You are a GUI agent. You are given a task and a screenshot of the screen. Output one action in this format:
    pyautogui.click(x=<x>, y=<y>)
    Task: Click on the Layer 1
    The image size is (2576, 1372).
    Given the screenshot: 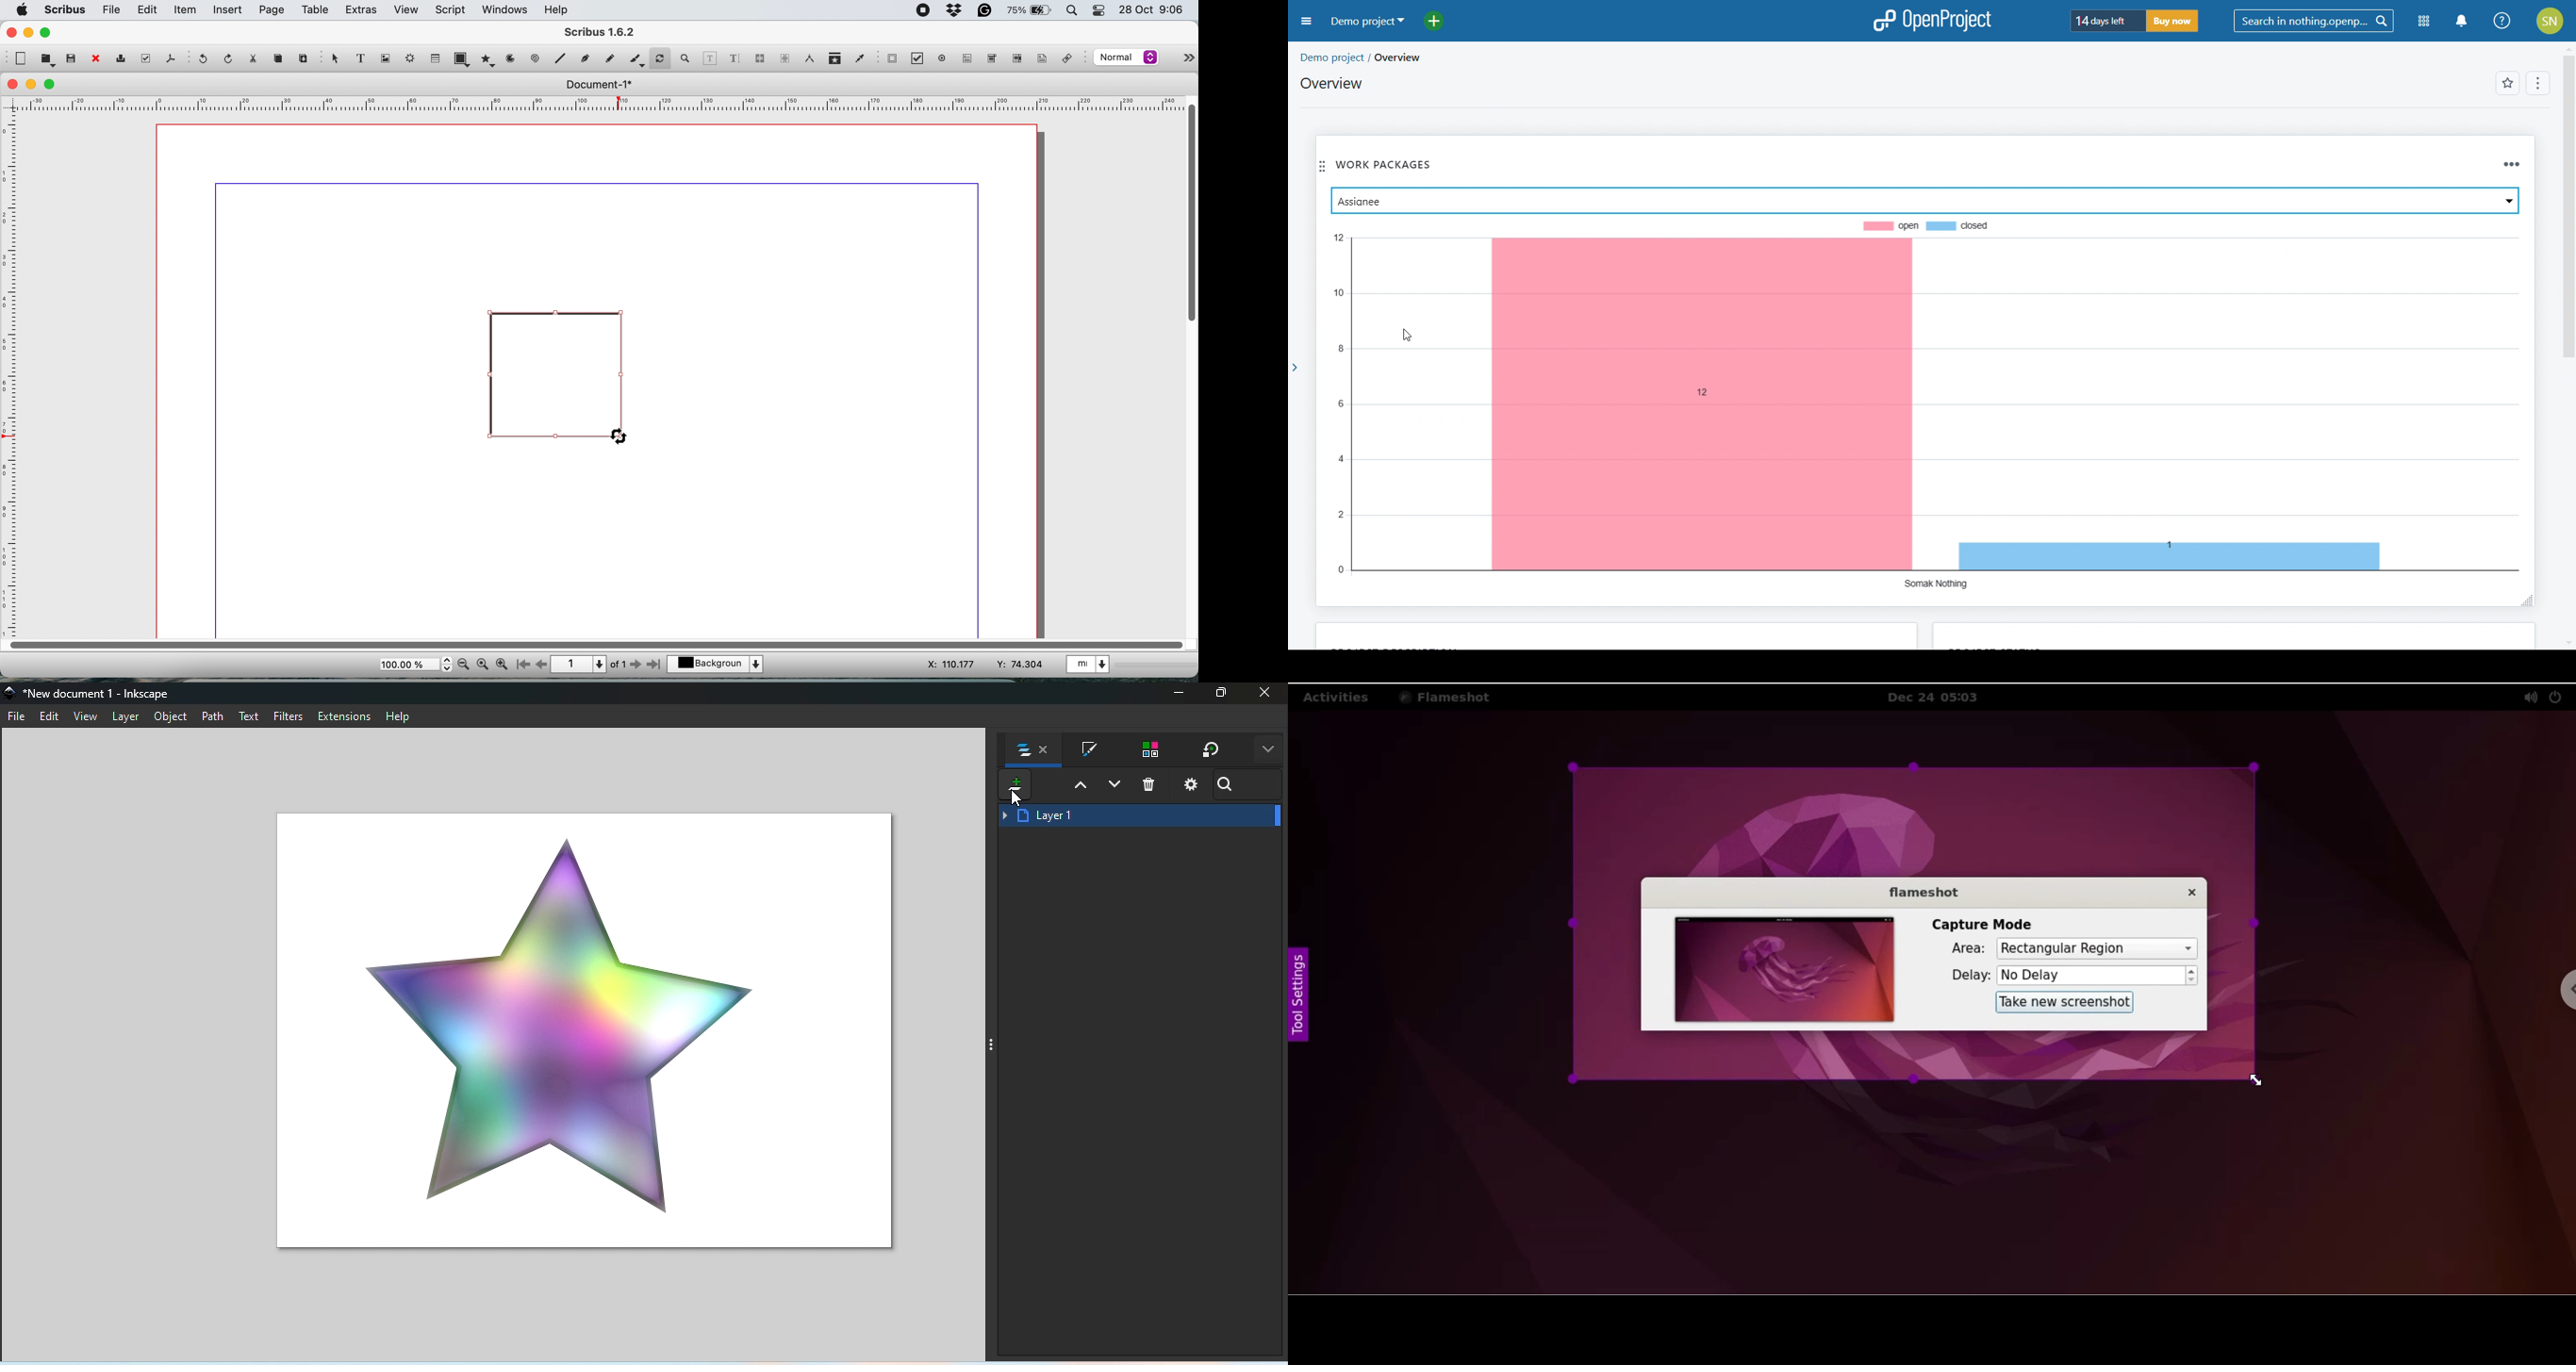 What is the action you would take?
    pyautogui.click(x=1139, y=816)
    